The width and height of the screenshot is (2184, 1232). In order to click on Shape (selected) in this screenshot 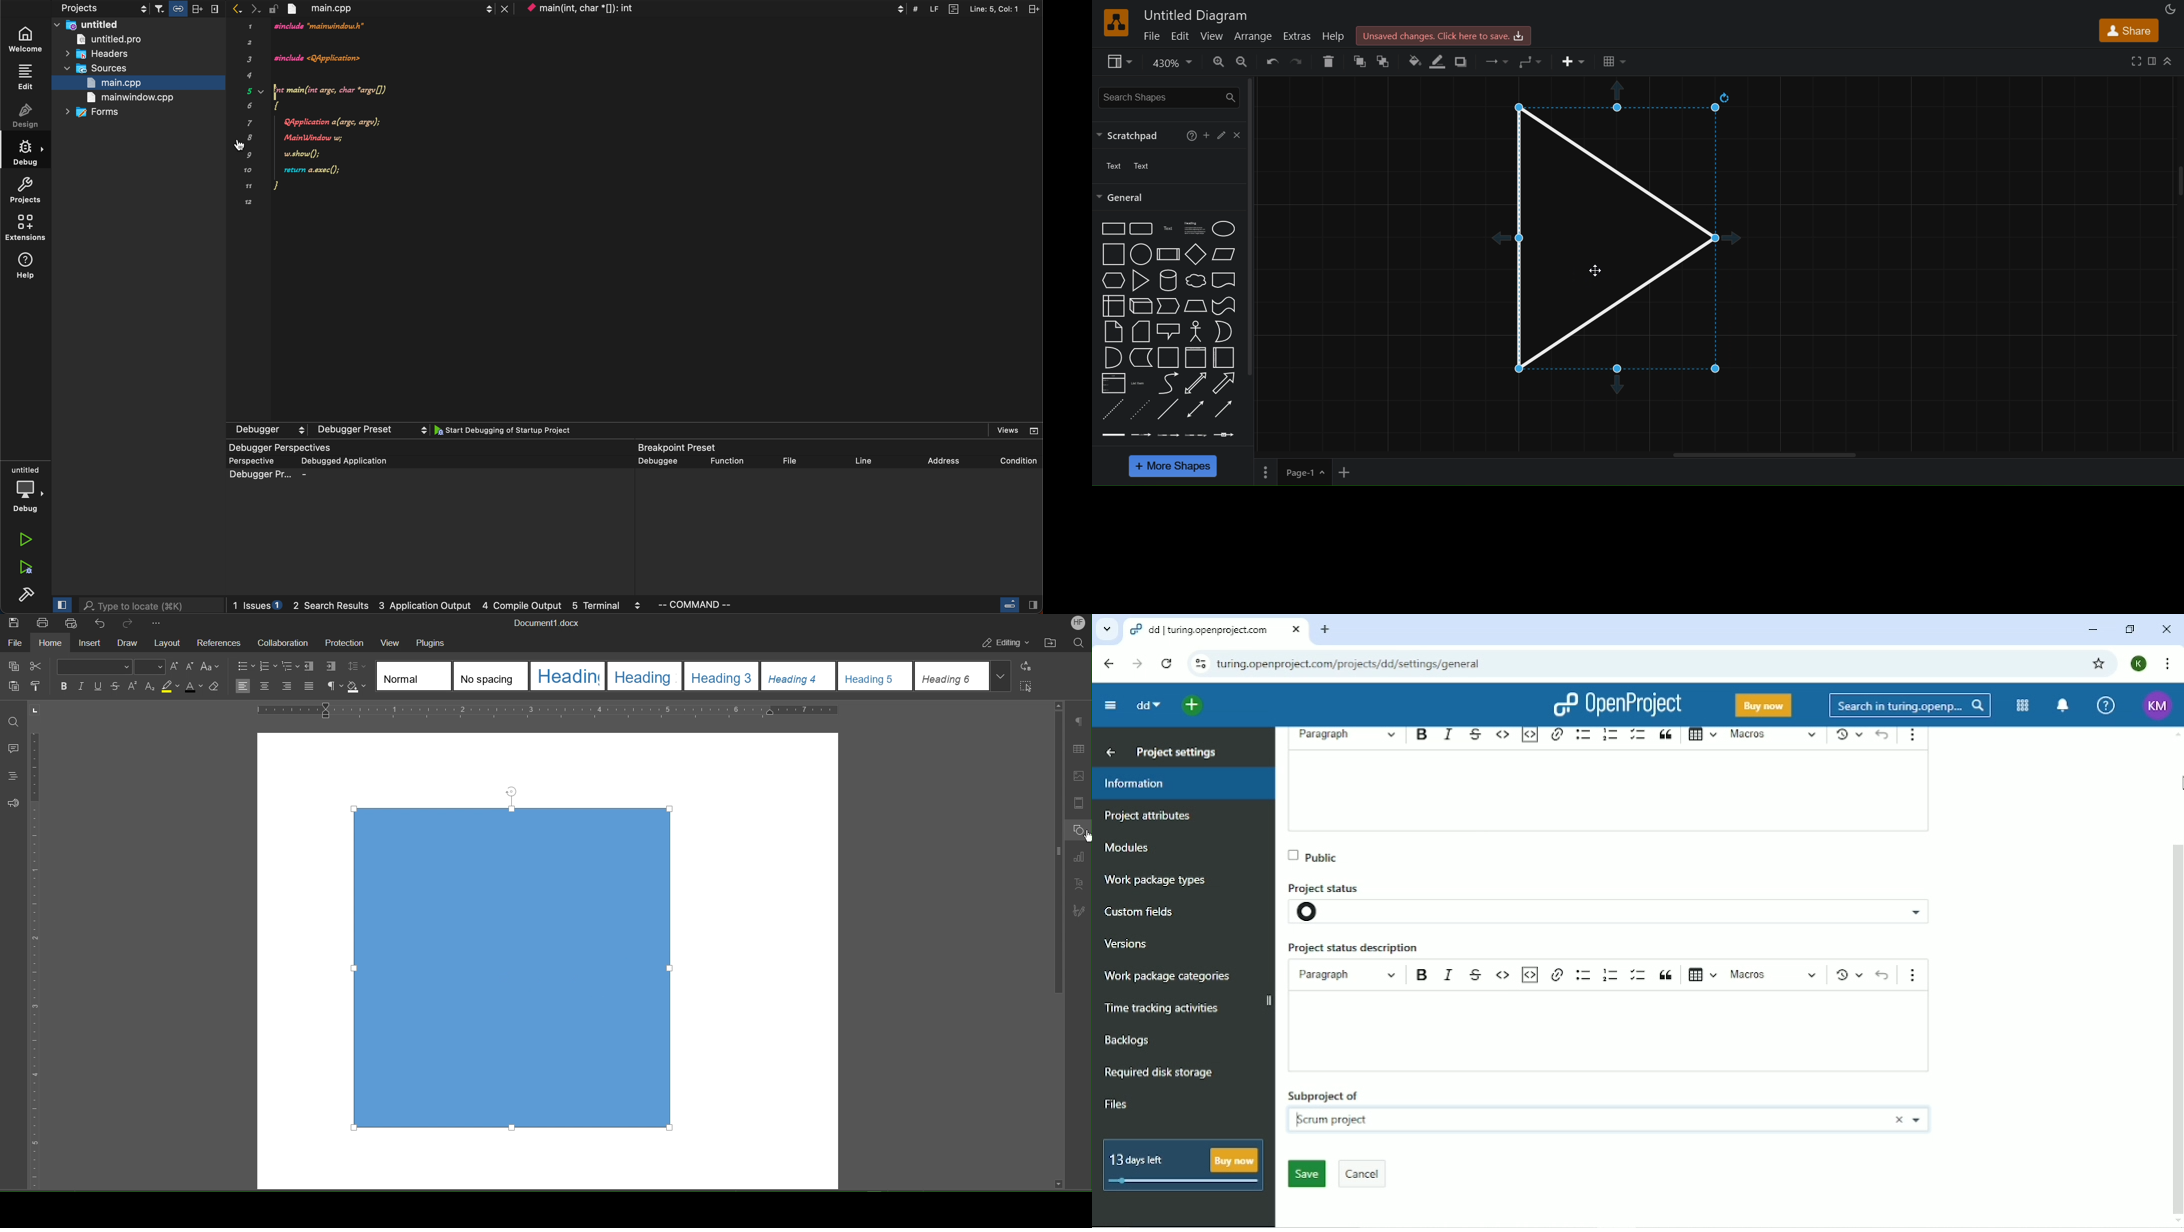, I will do `click(511, 961)`.